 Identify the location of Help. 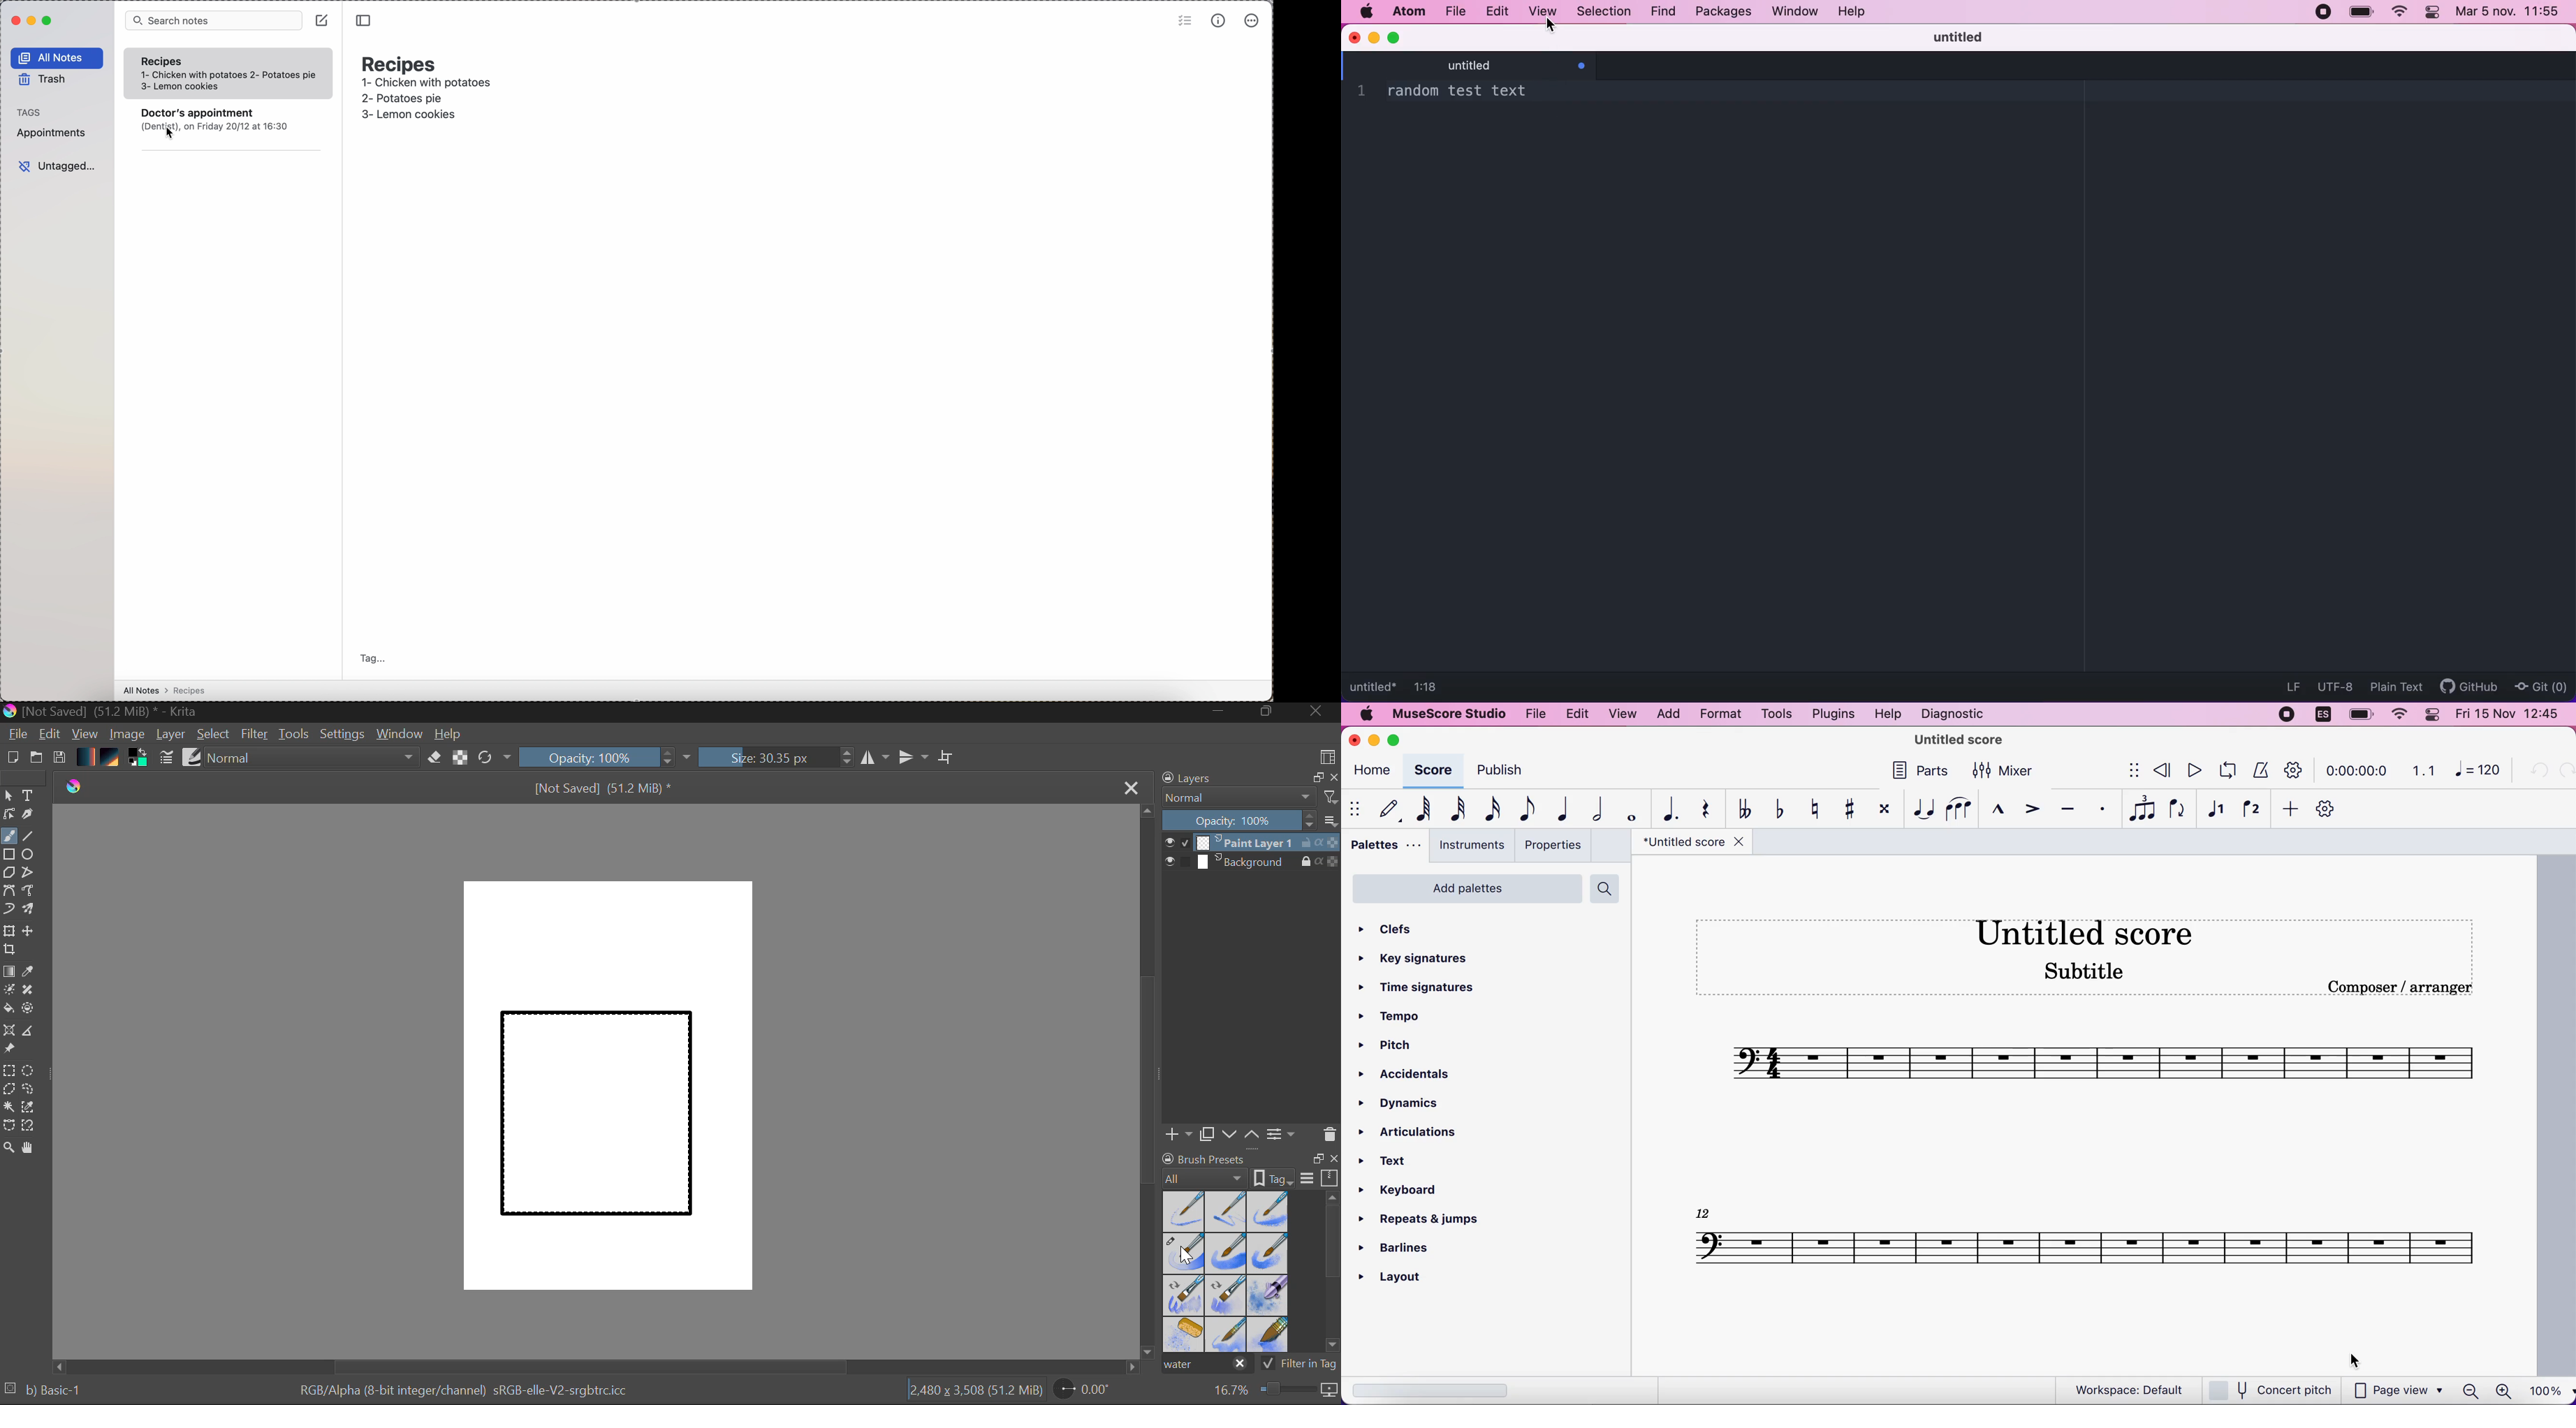
(448, 734).